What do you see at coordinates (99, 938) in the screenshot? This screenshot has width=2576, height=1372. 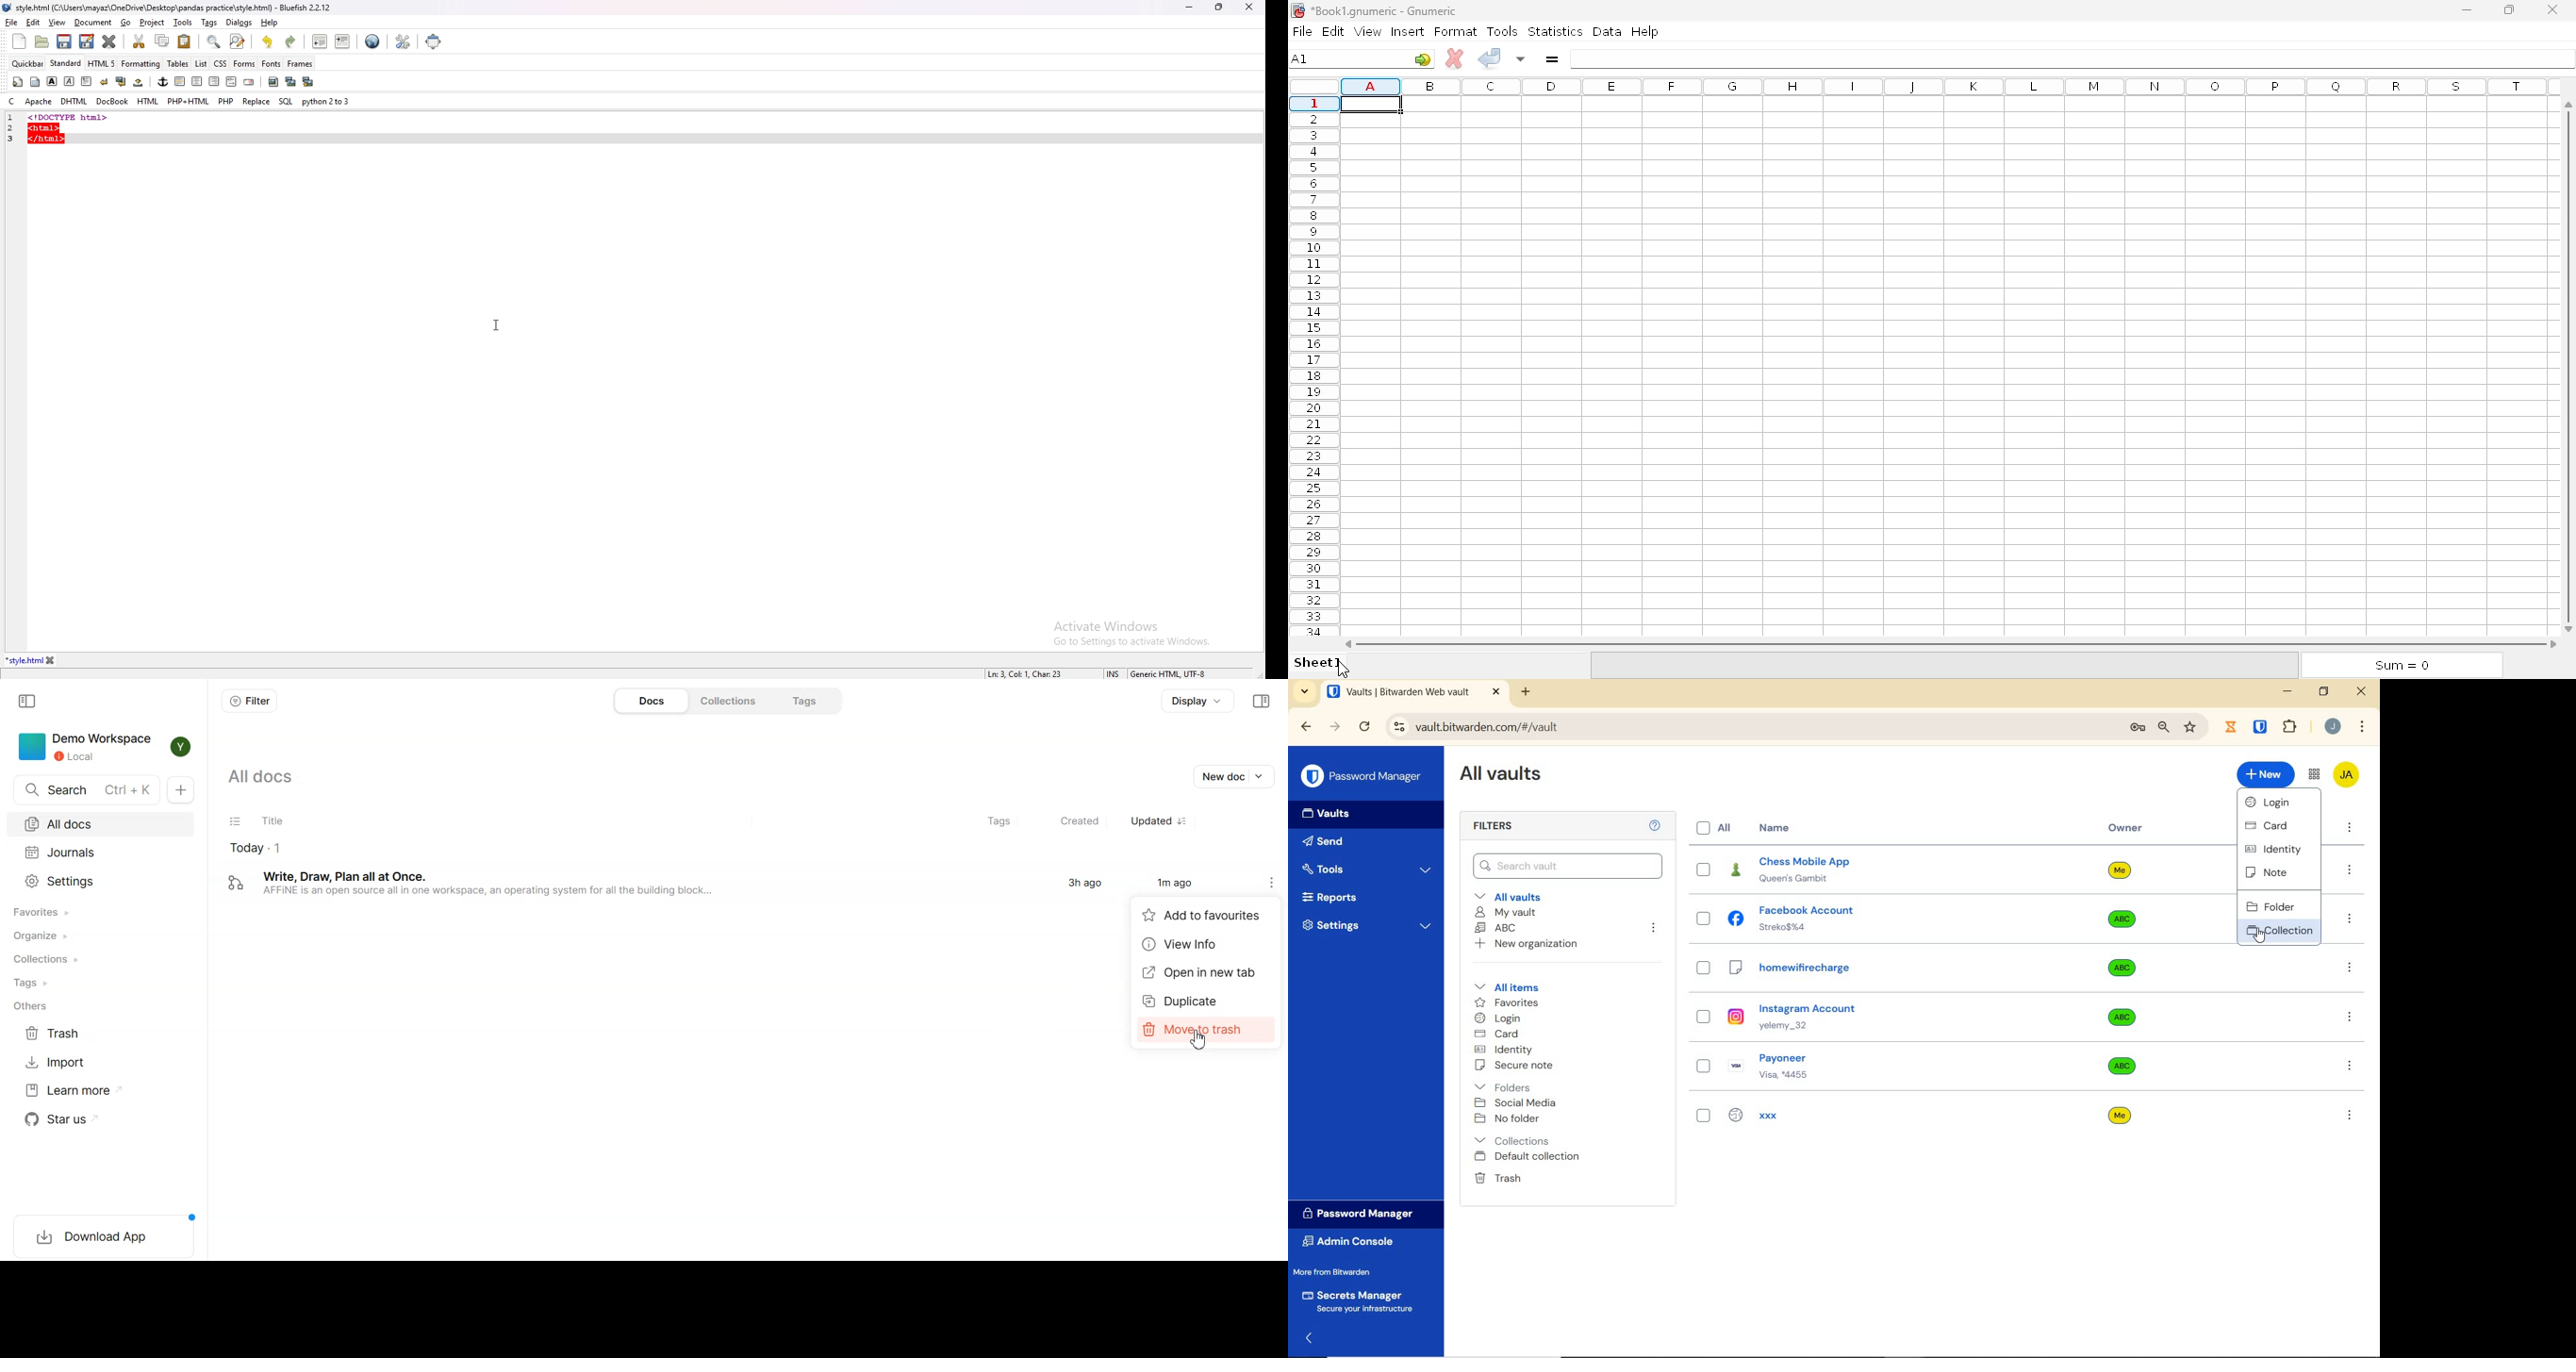 I see `Organize` at bounding box center [99, 938].